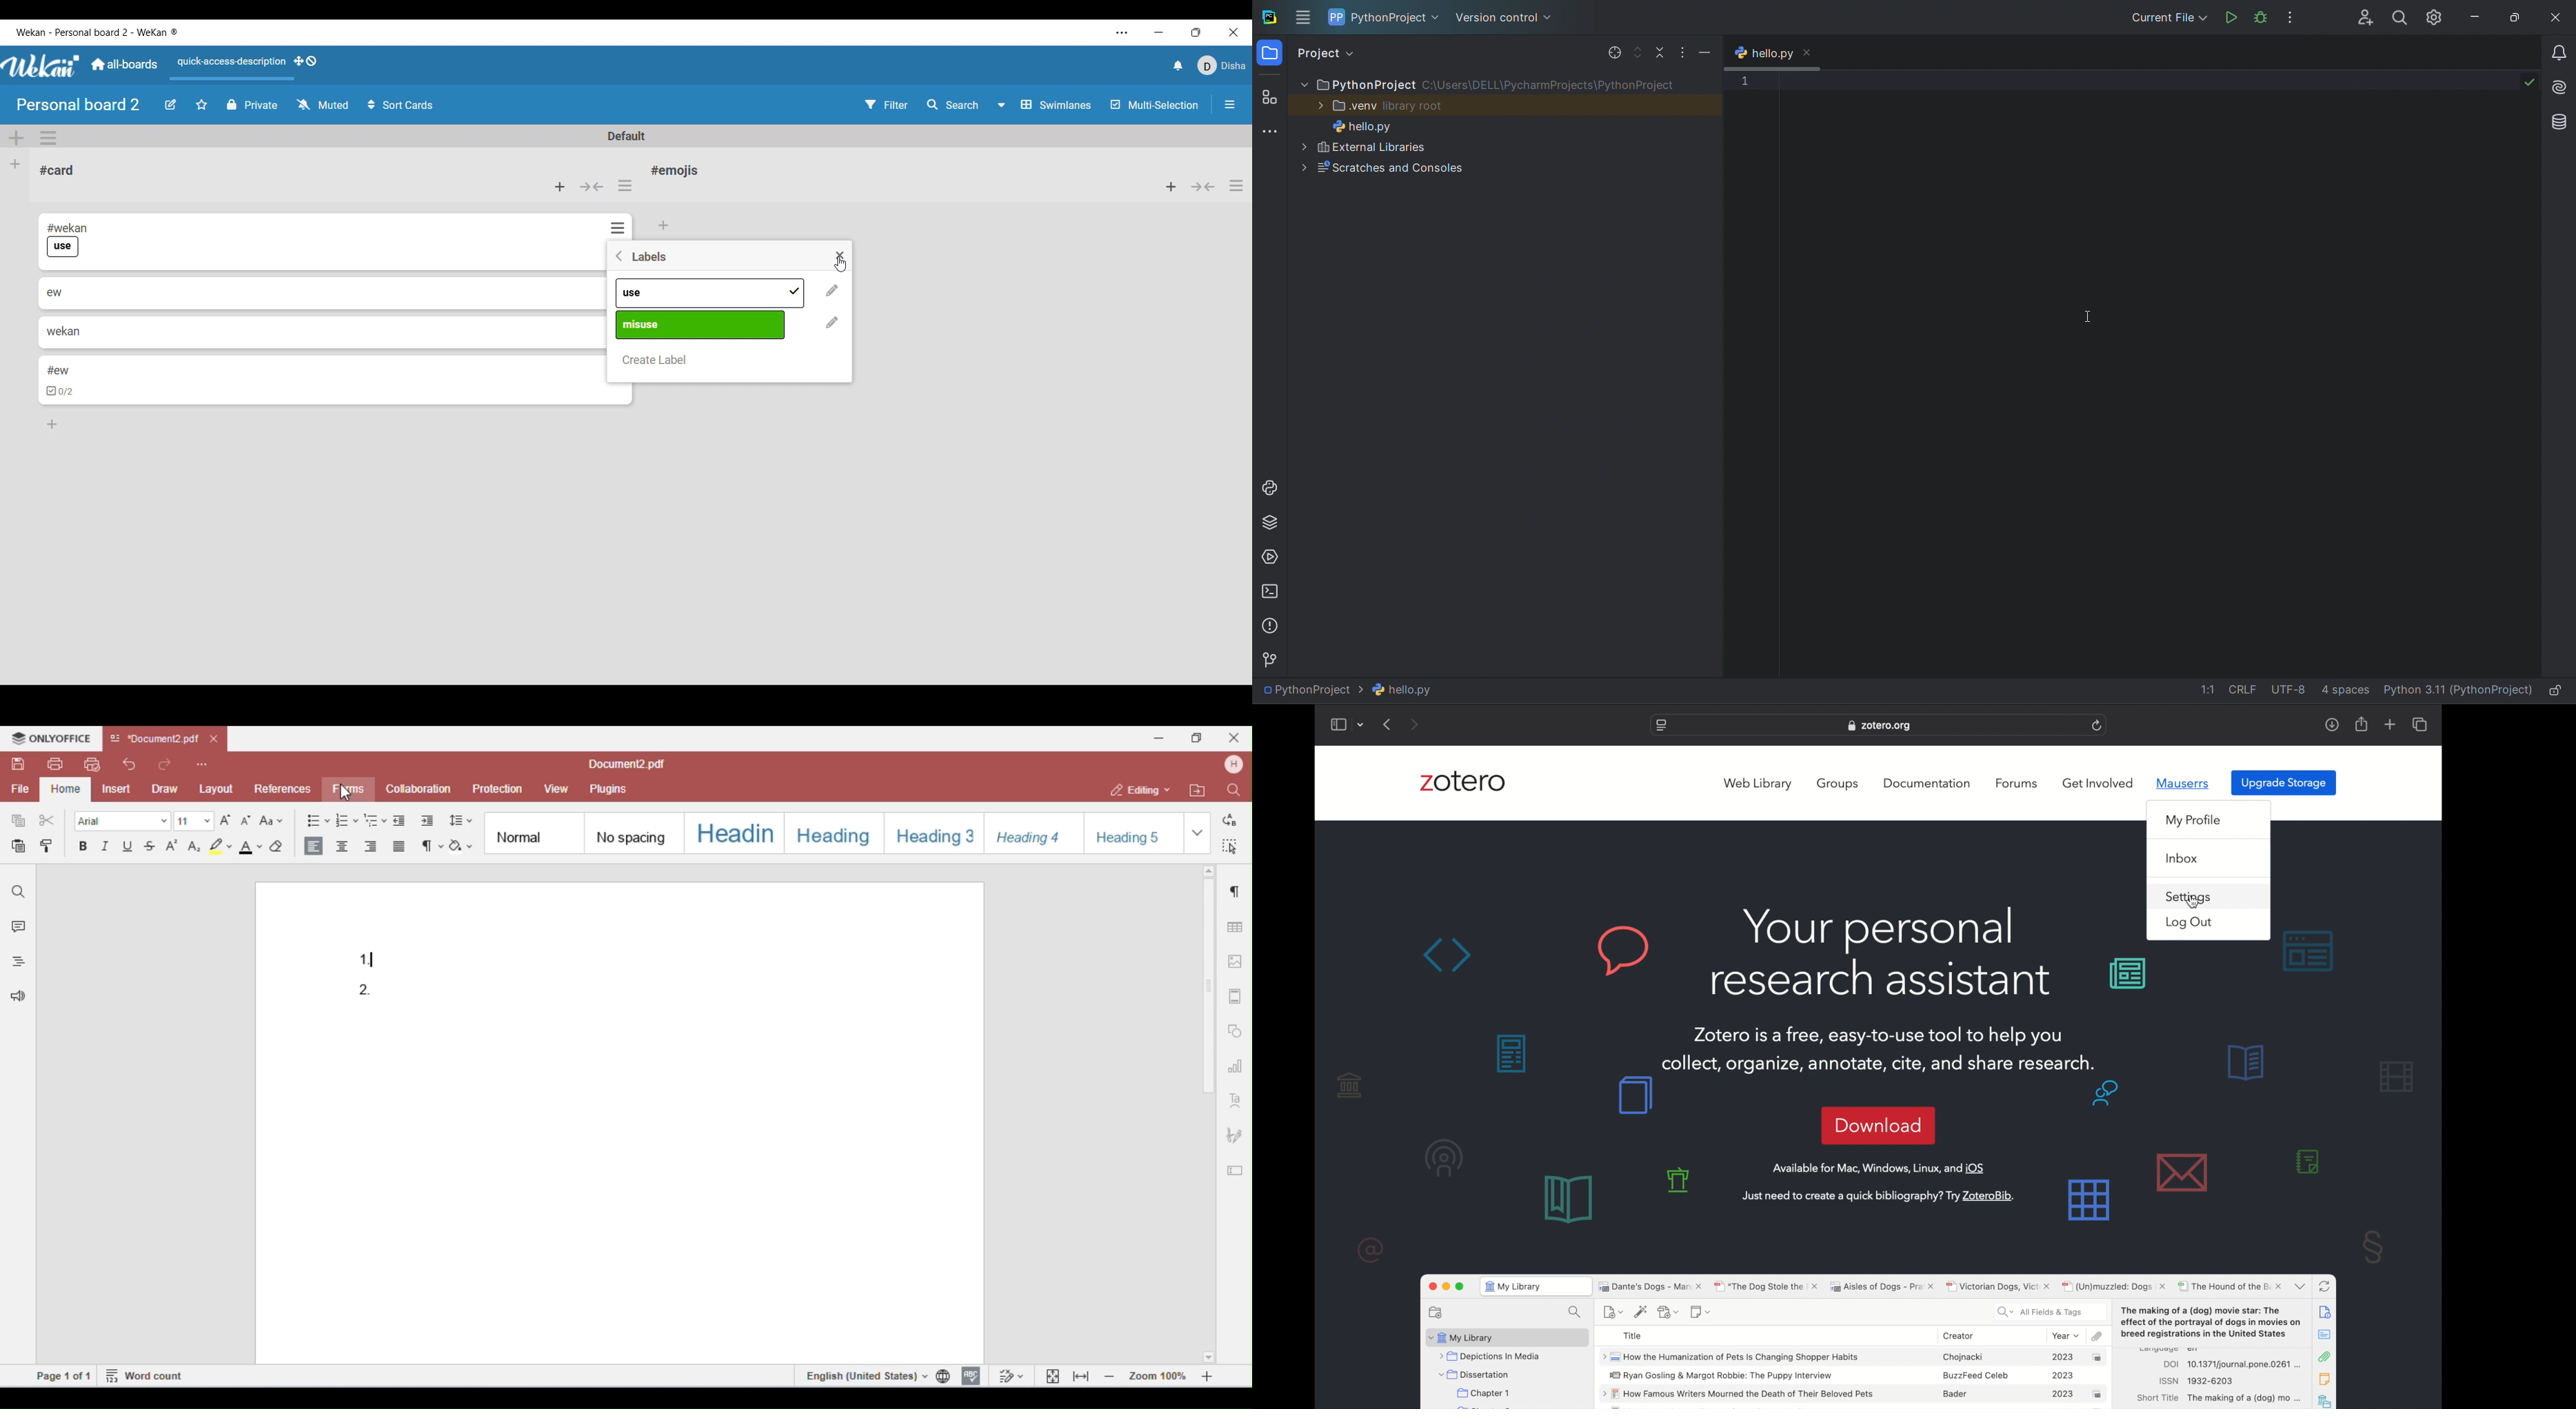  Describe the element at coordinates (1884, 1201) in the screenshot. I see `Just need to create a quick bibliography? Try ZoteroBib.` at that location.